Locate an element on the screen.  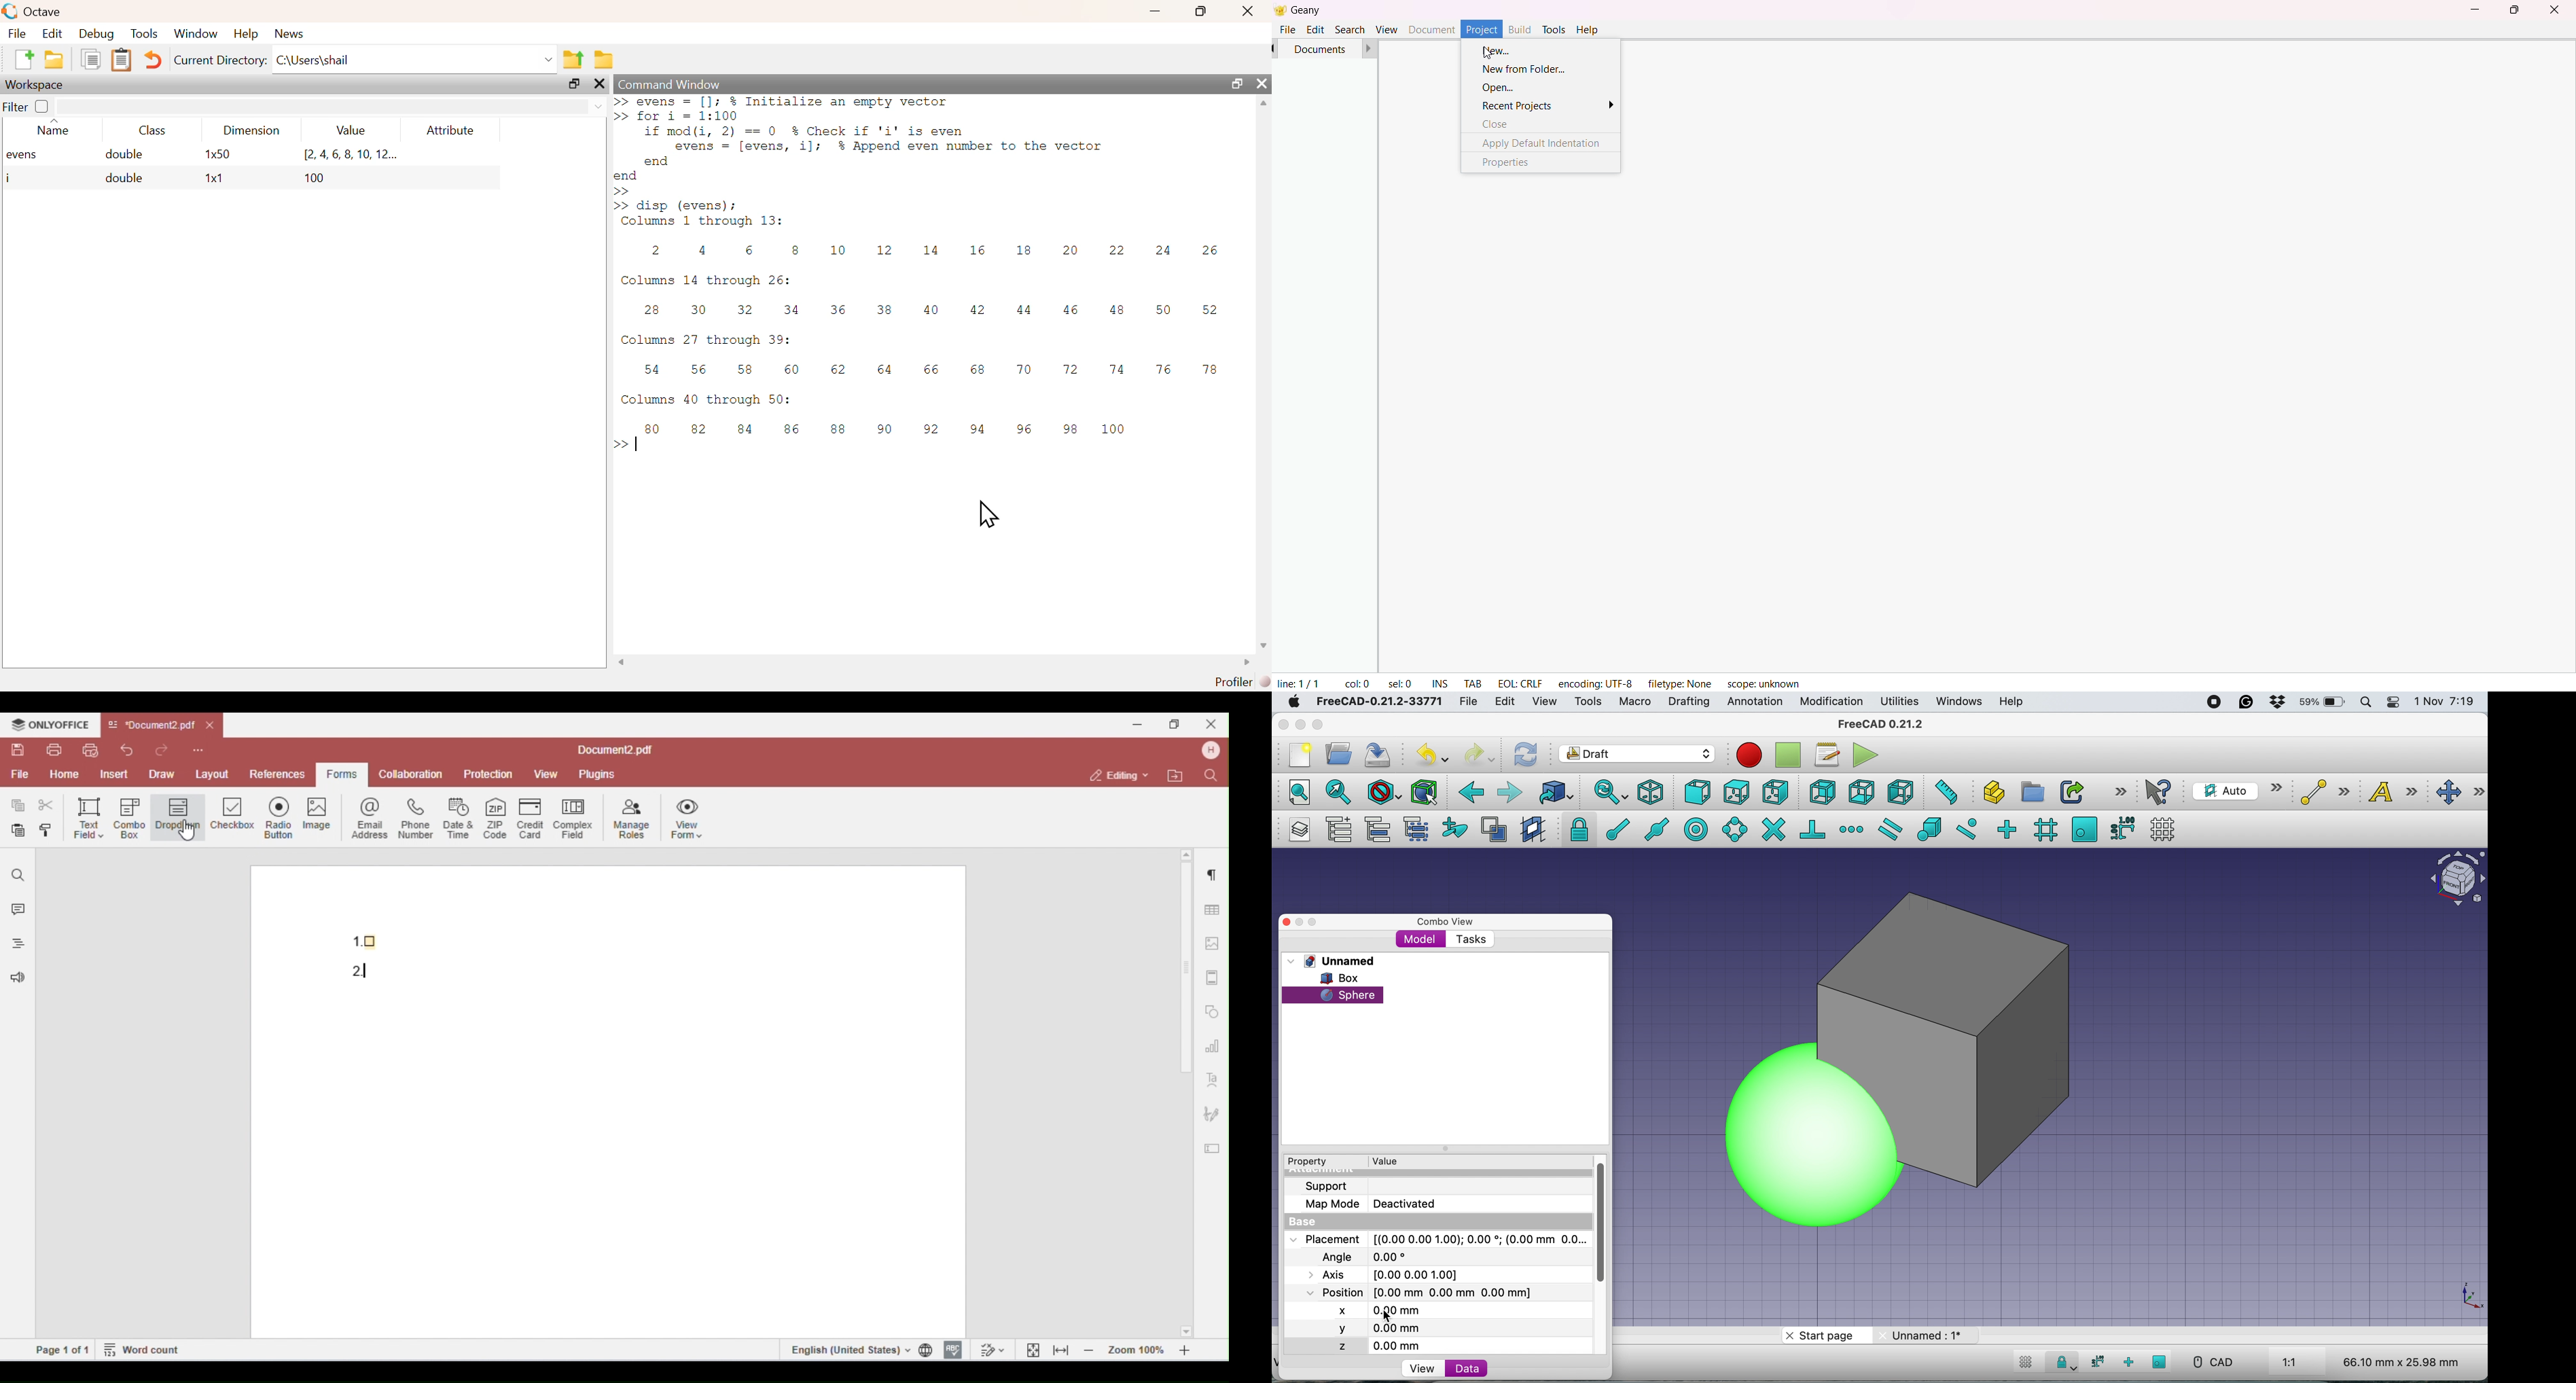
off is located at coordinates (42, 105).